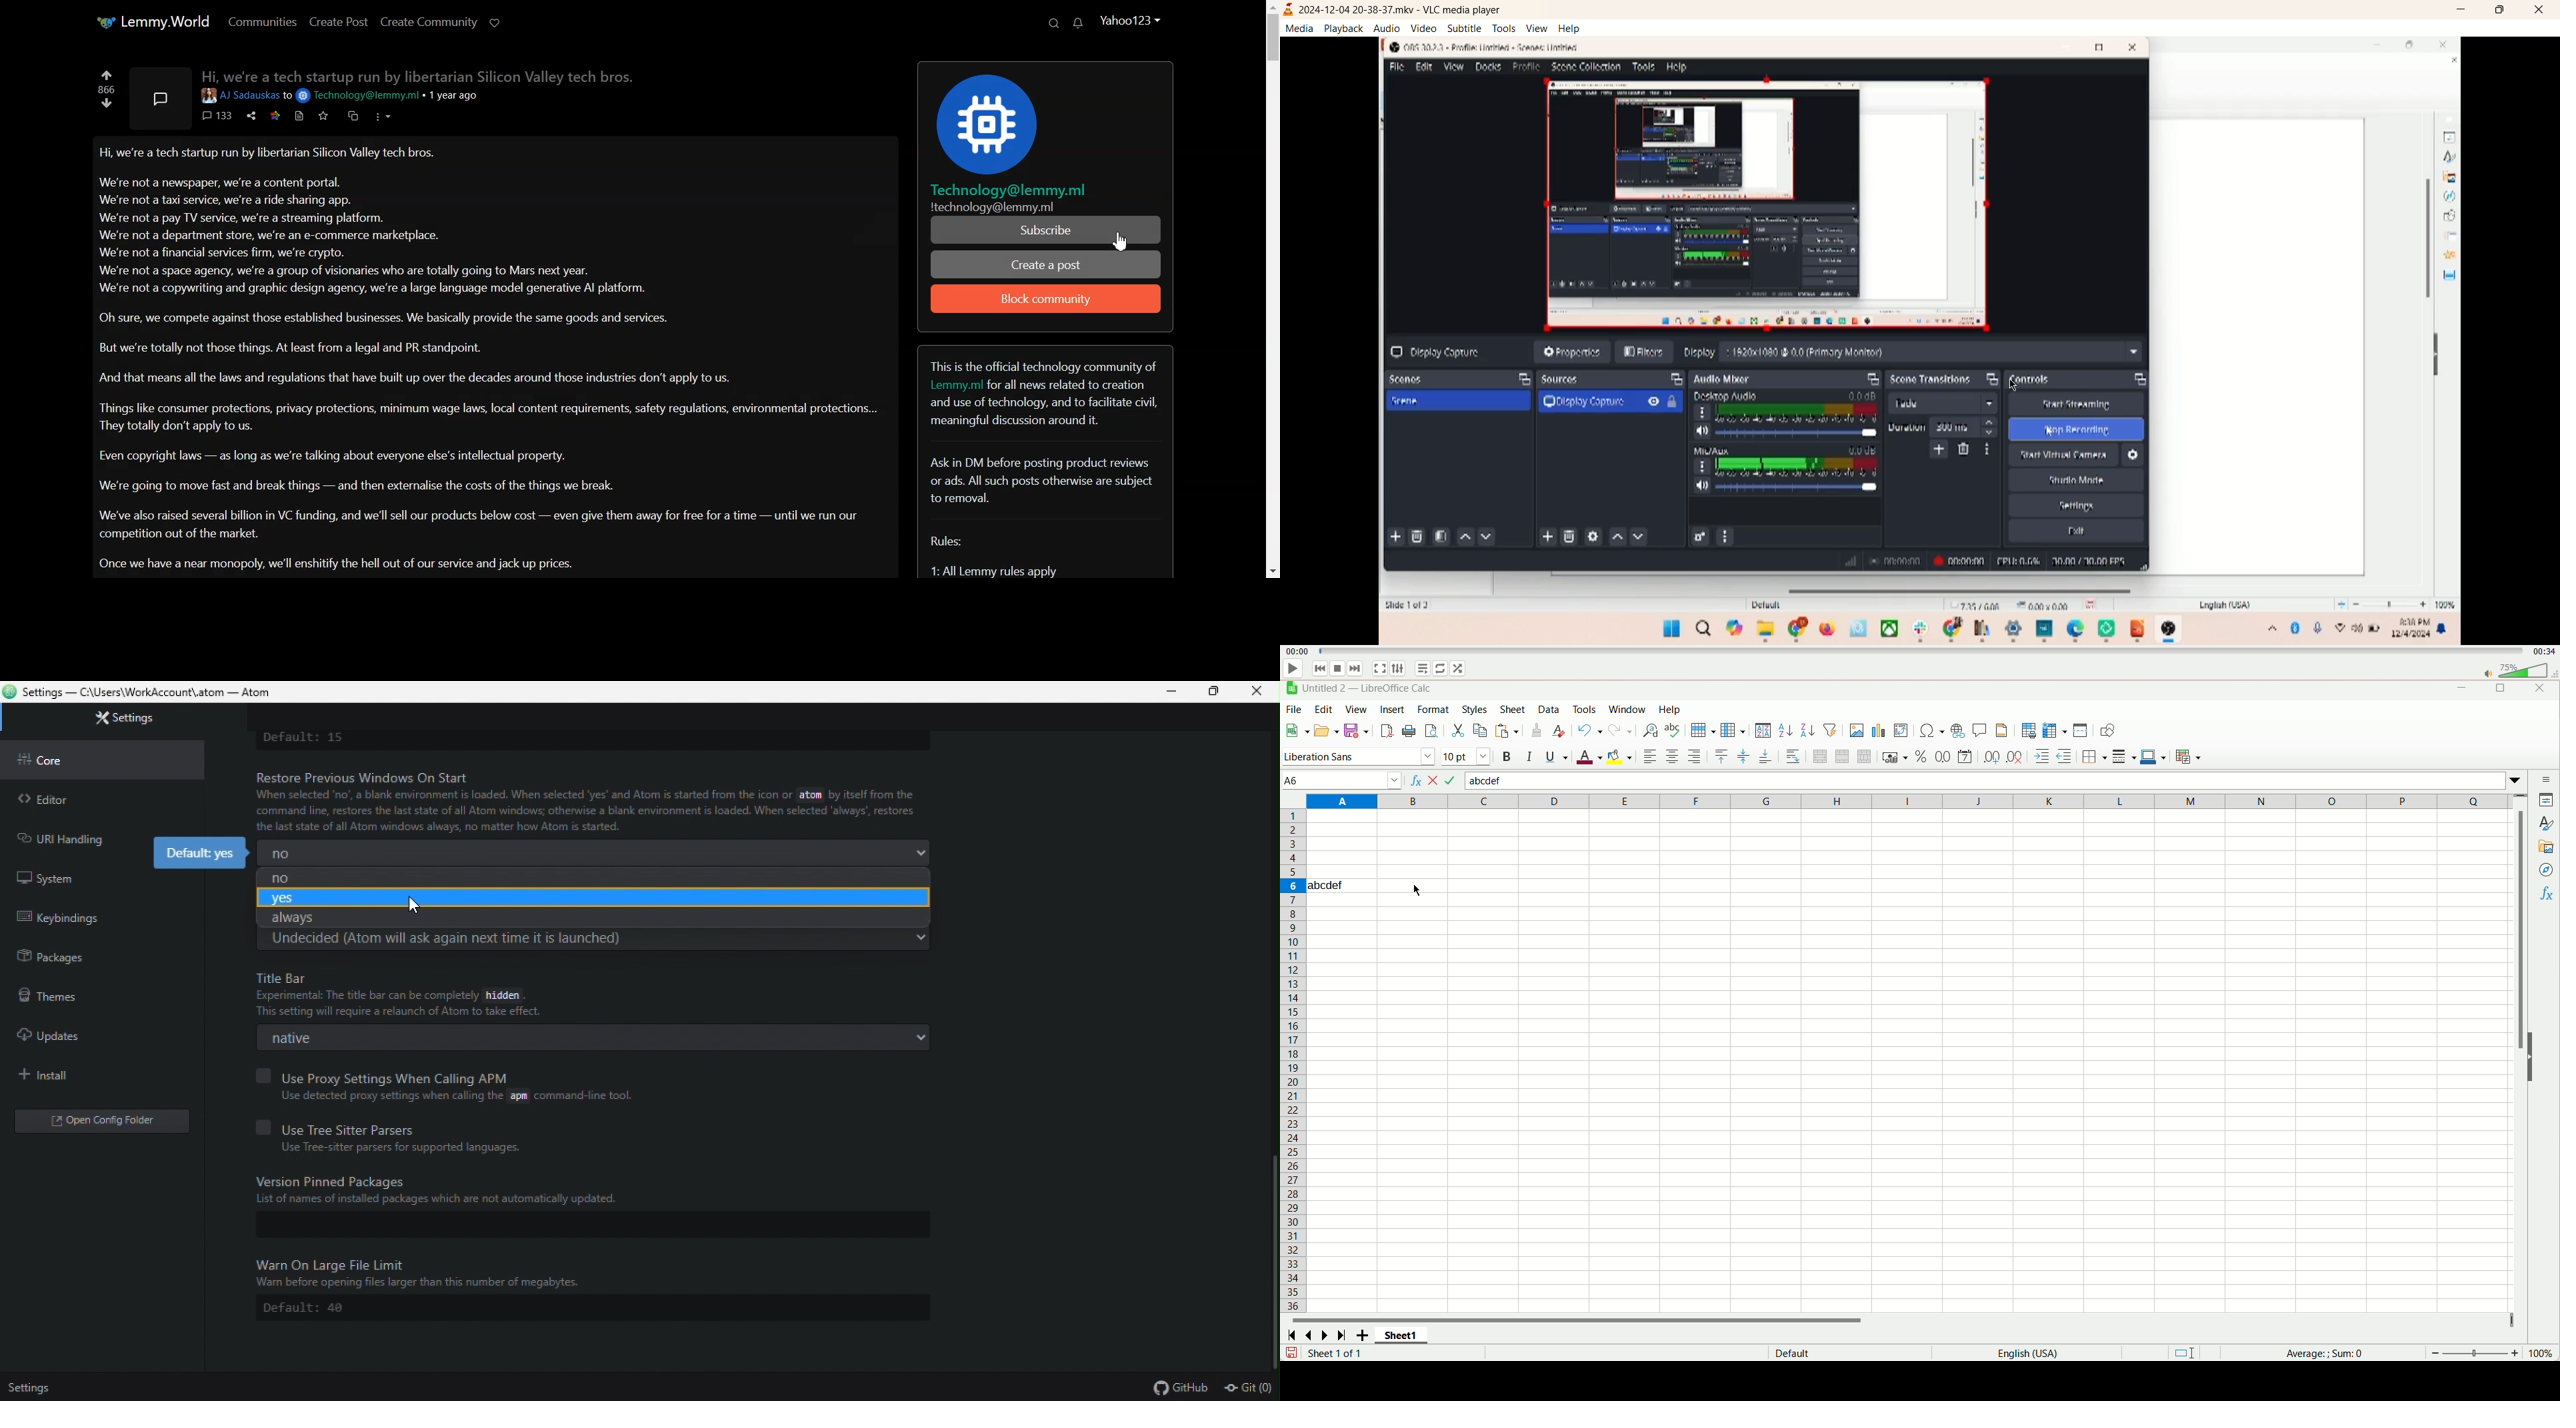 The image size is (2576, 1428). I want to click on copy, so click(1481, 730).